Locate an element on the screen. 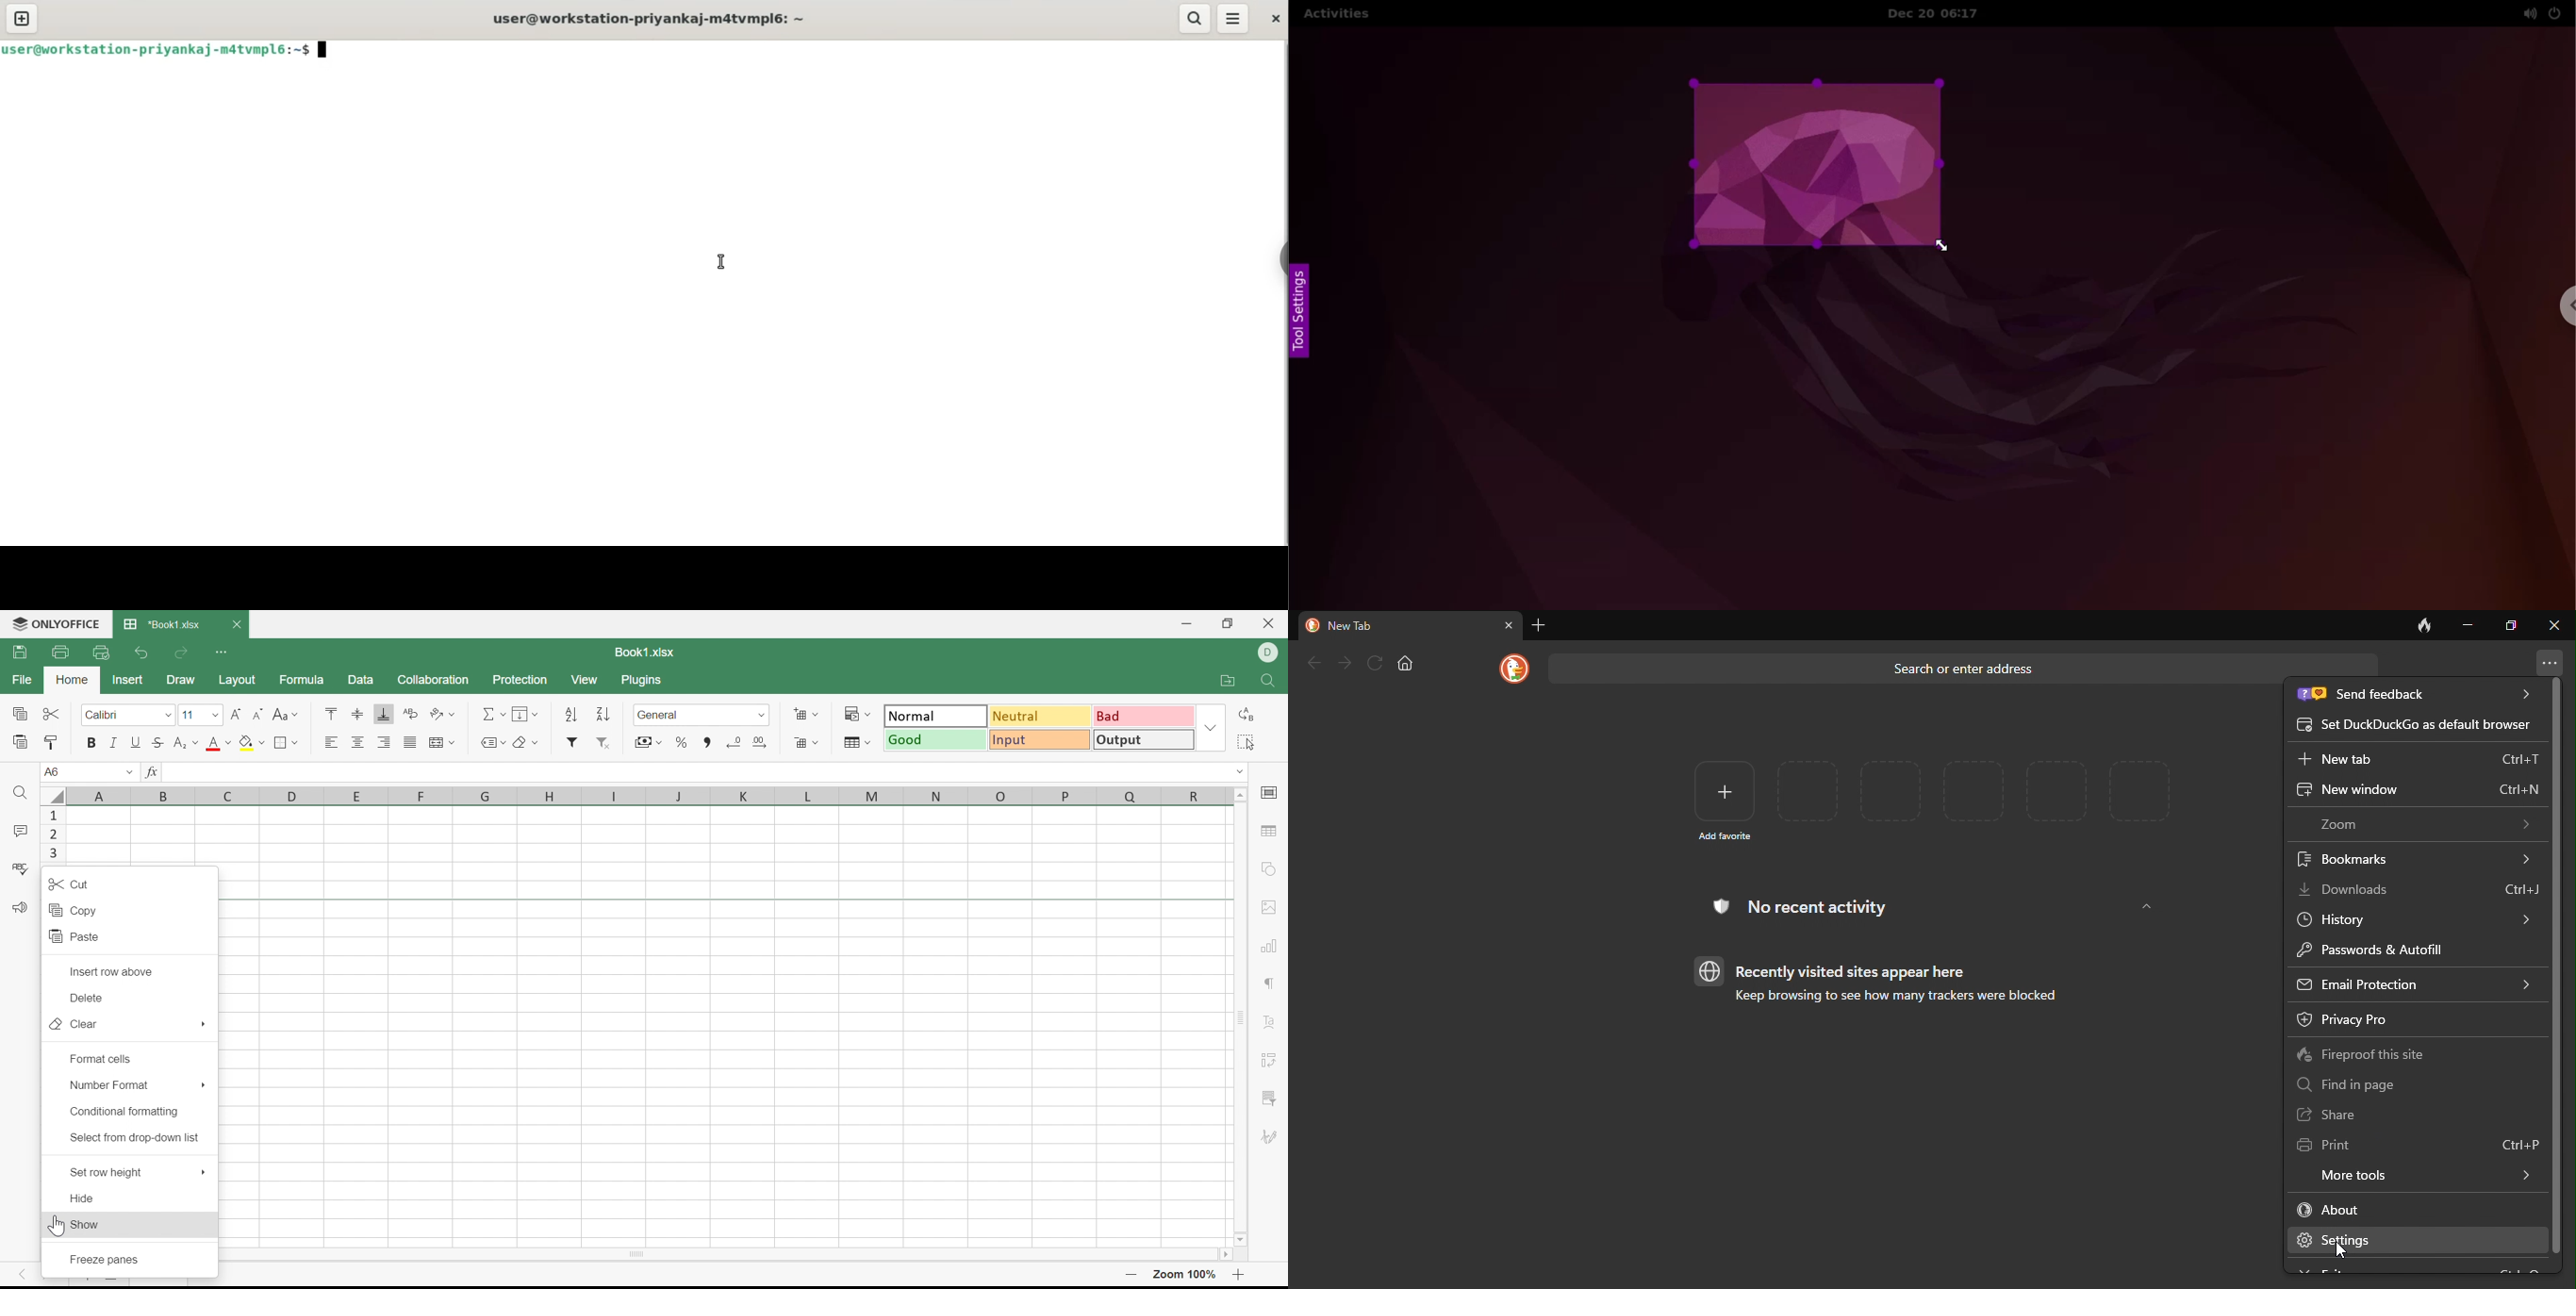 This screenshot has height=1316, width=2576. add tab is located at coordinates (1544, 625).